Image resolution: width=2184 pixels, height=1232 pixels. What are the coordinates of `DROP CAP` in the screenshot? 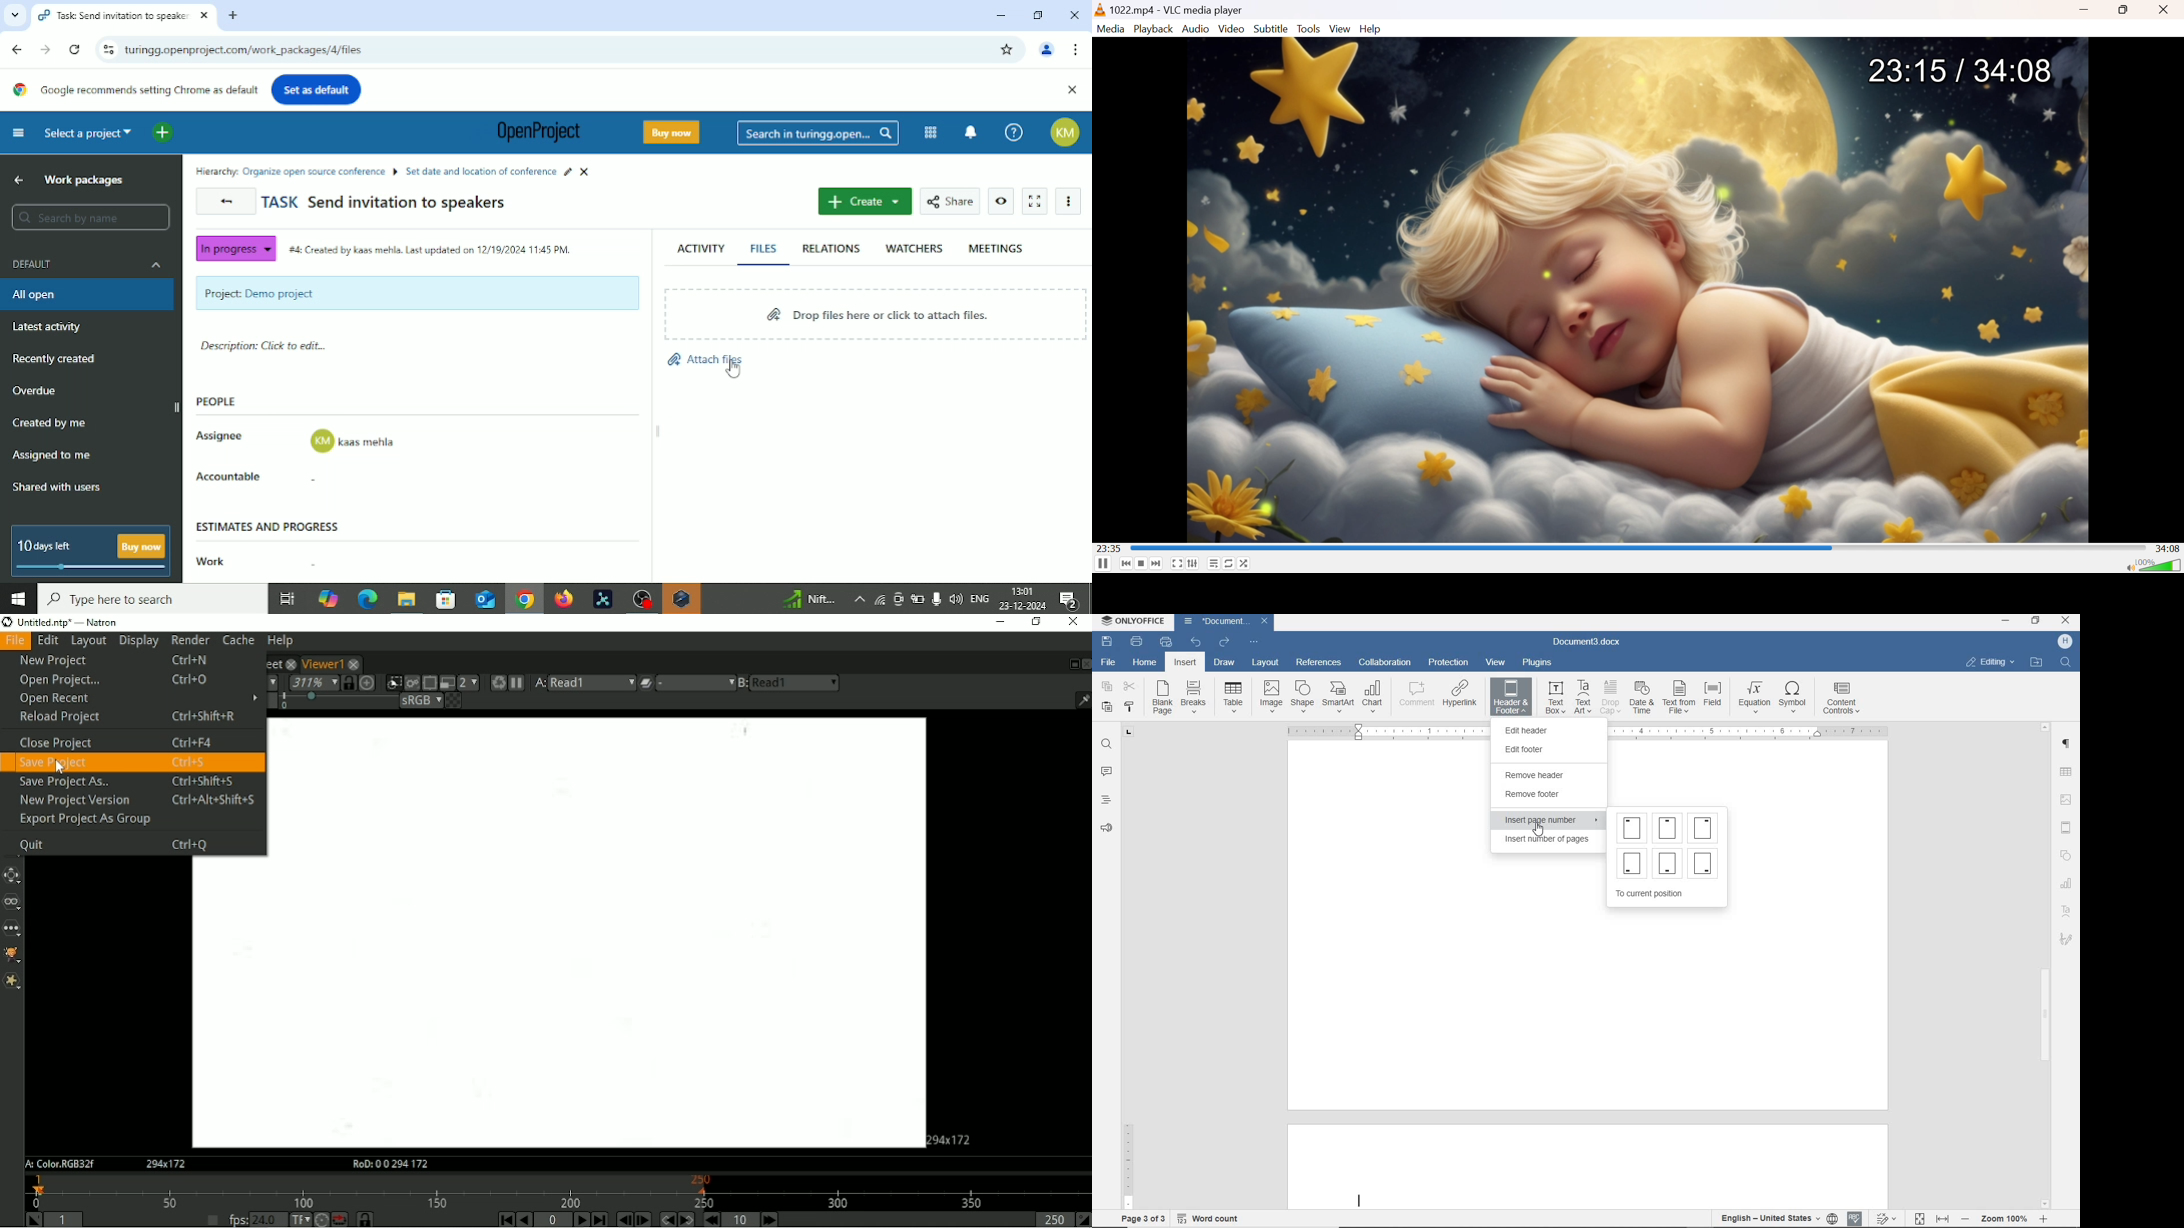 It's located at (1611, 698).